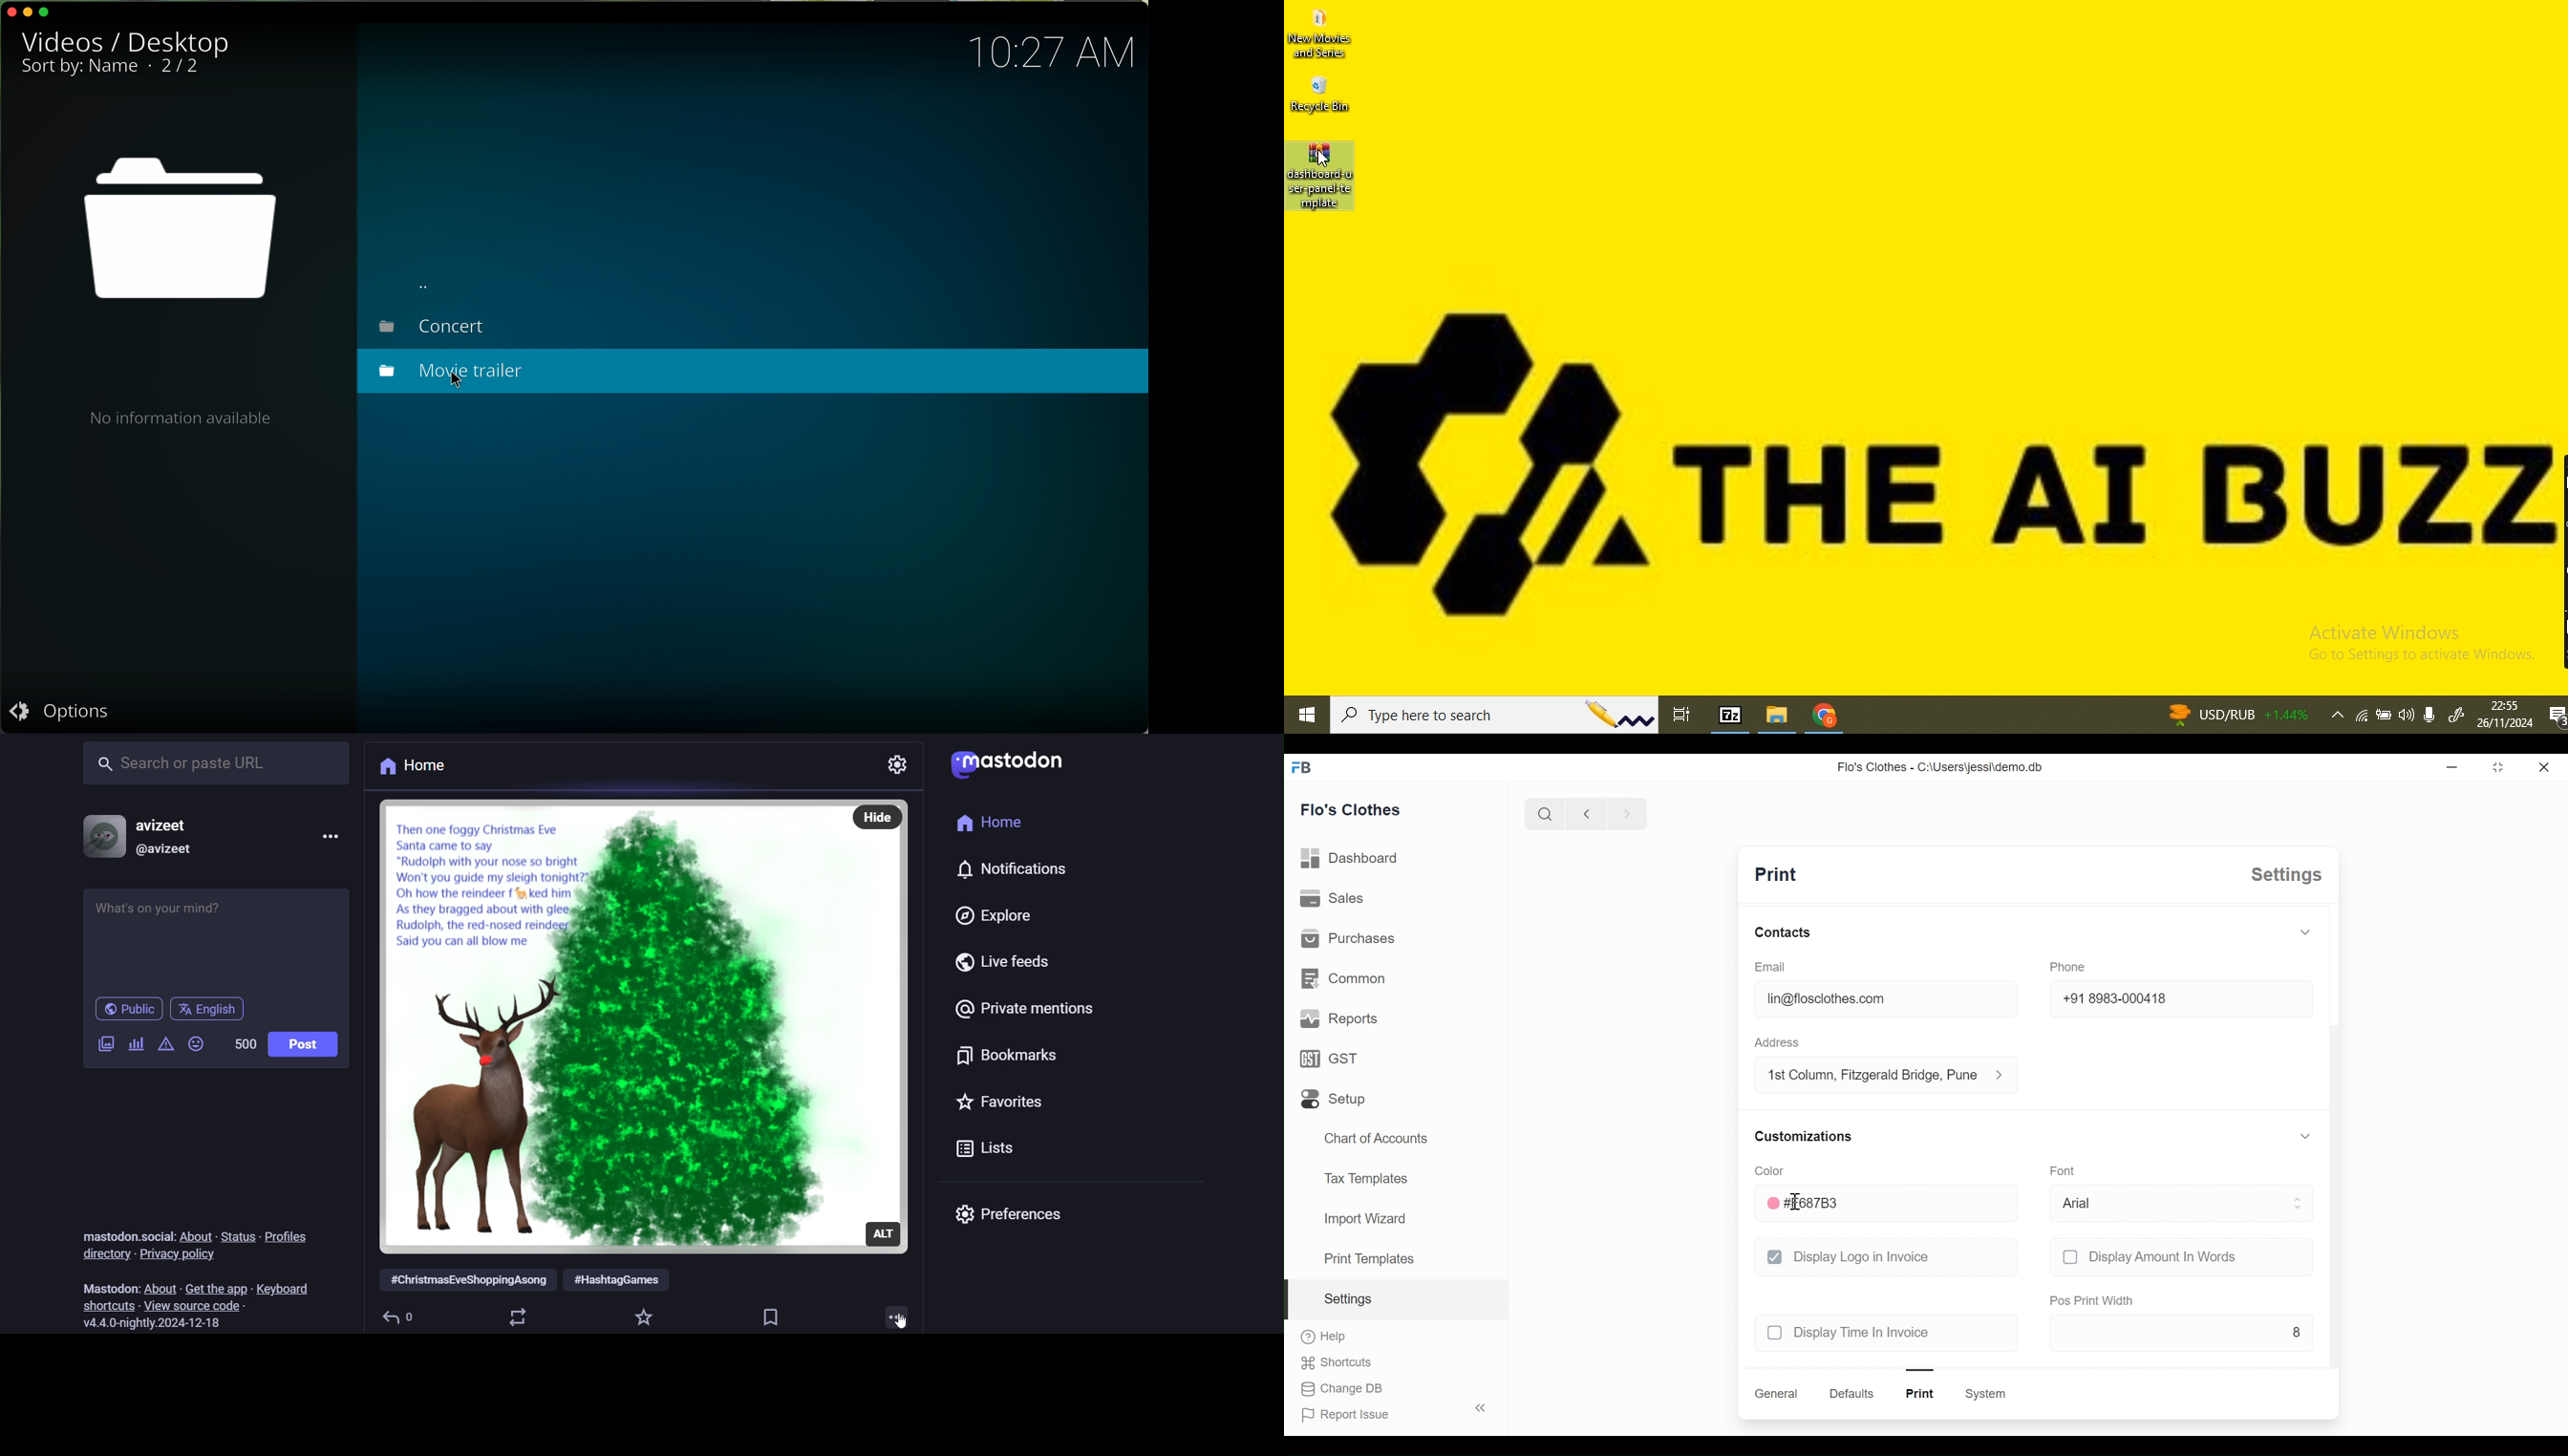 Image resolution: width=2576 pixels, height=1456 pixels. Describe the element at coordinates (1889, 1203) in the screenshot. I see `#F687B3` at that location.